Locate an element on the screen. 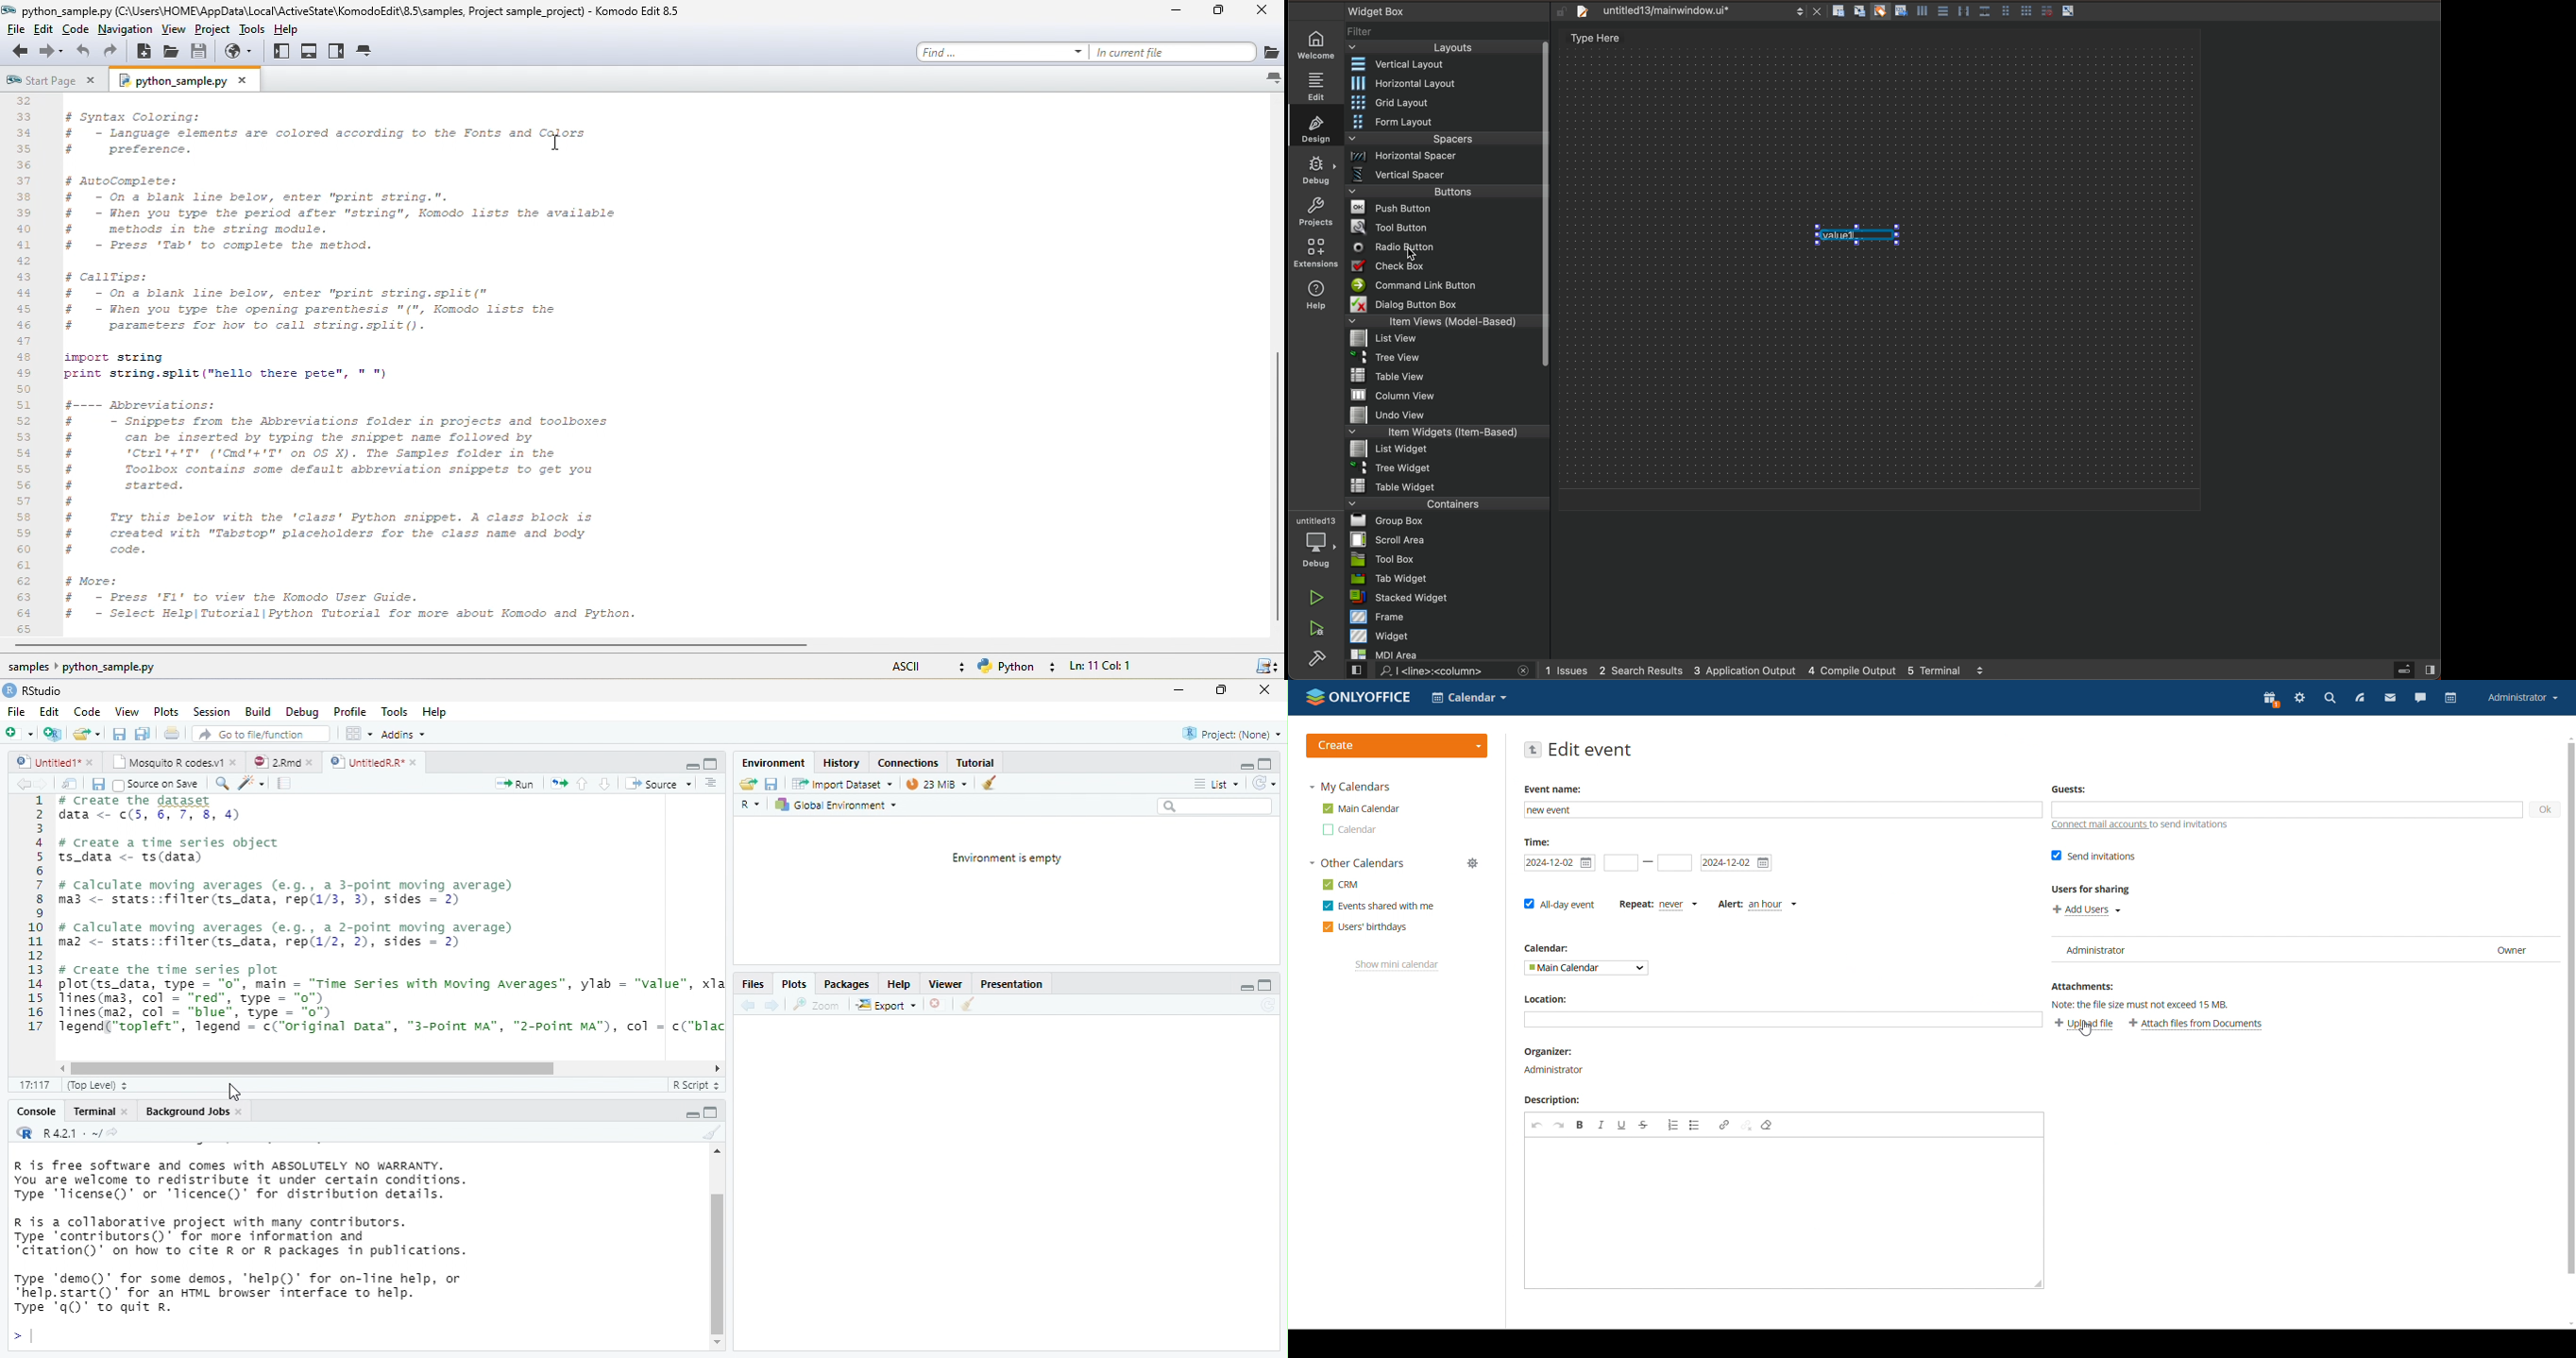  Packages is located at coordinates (847, 985).